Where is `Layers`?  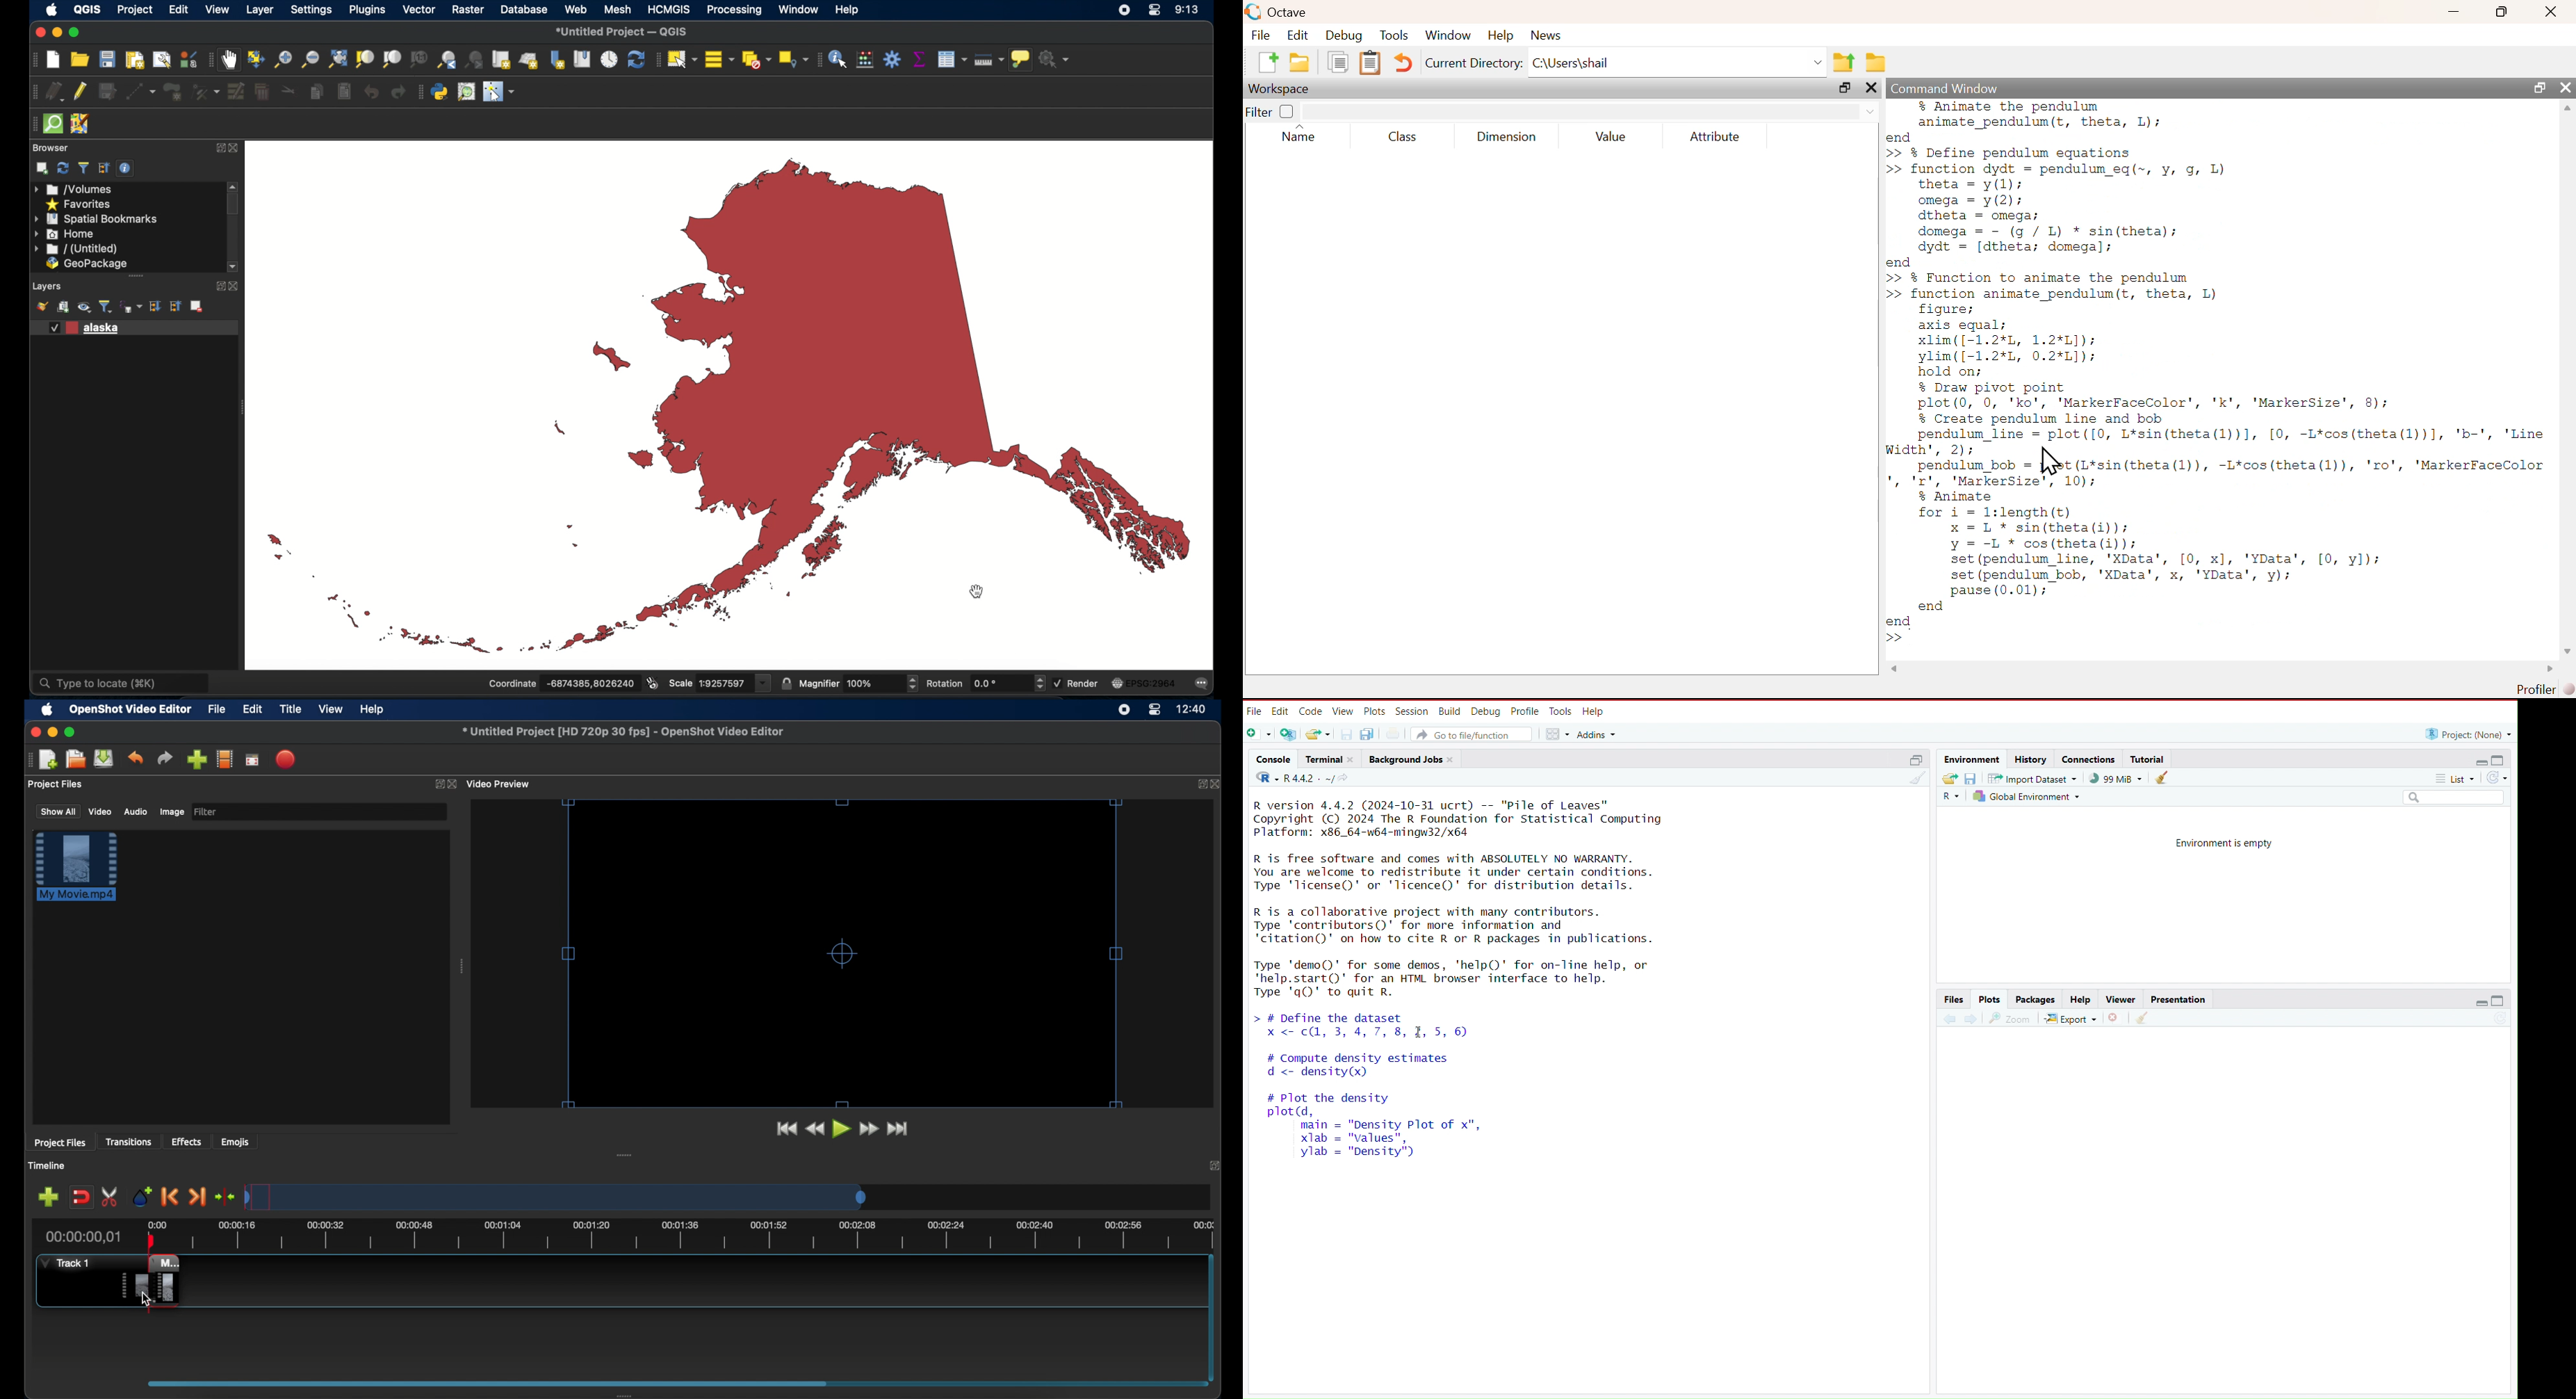 Layers is located at coordinates (45, 286).